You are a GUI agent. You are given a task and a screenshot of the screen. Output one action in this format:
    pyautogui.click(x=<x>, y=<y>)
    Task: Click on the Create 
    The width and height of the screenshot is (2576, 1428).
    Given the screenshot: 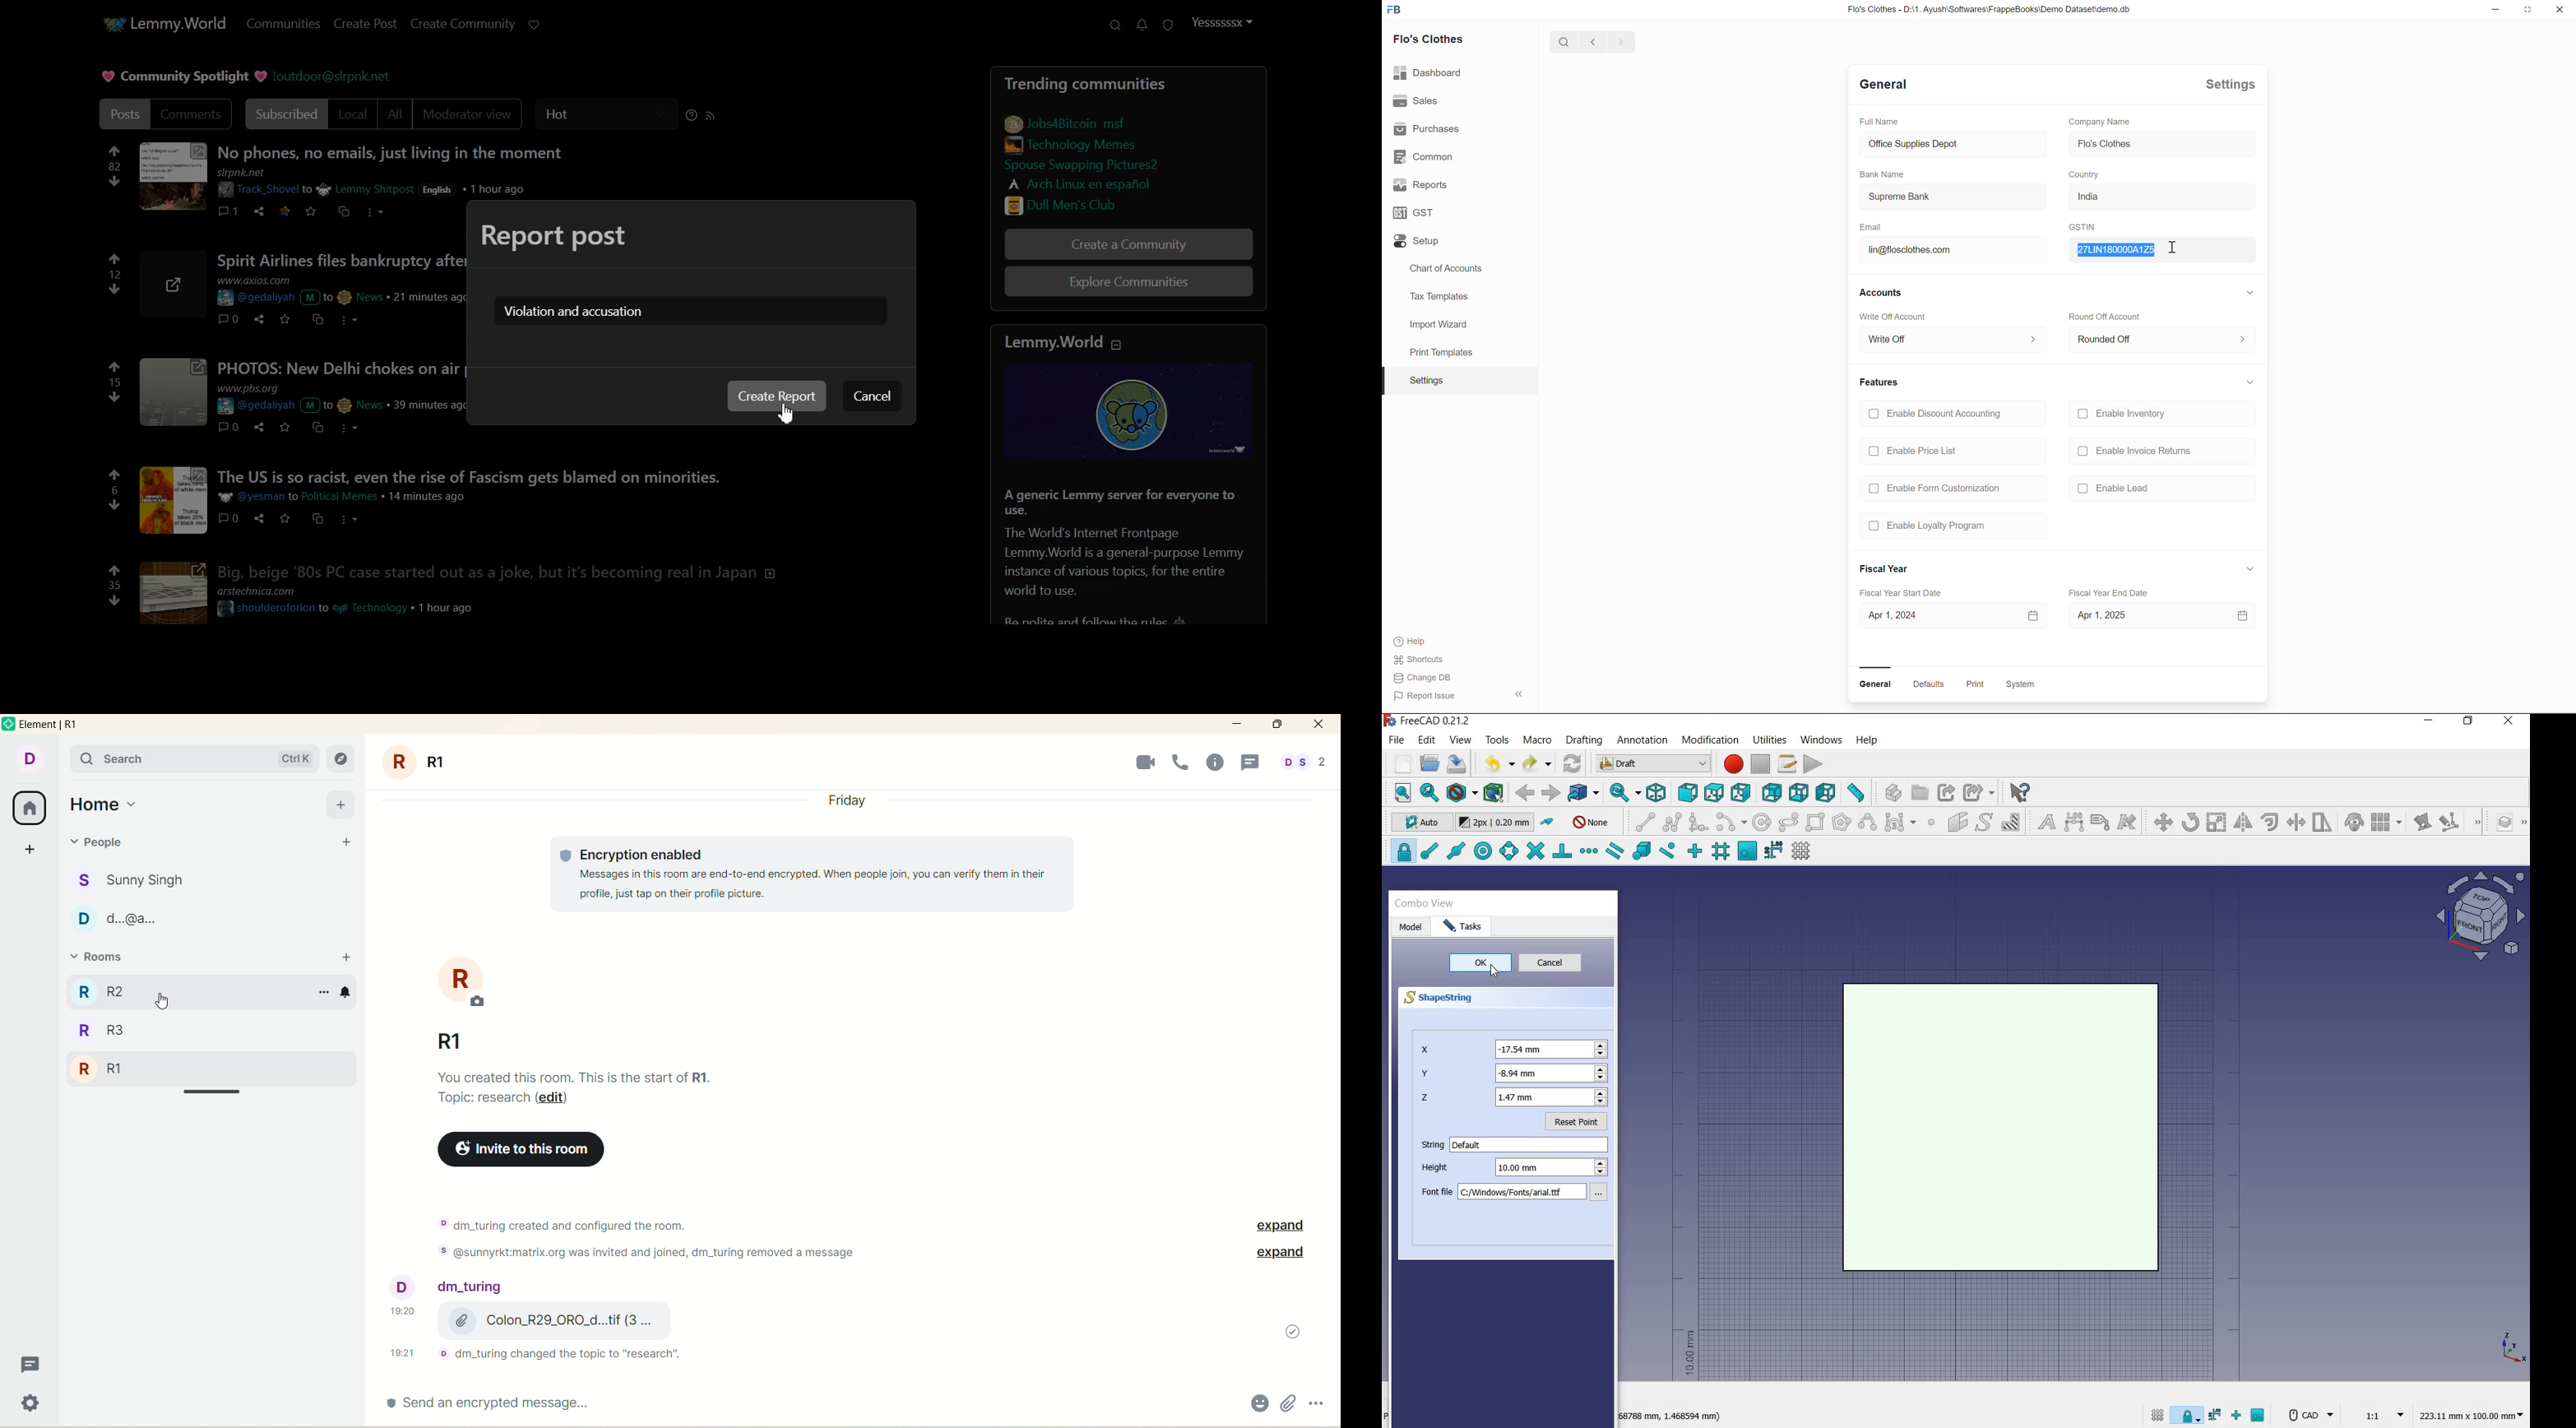 What is the action you would take?
    pyautogui.click(x=777, y=396)
    